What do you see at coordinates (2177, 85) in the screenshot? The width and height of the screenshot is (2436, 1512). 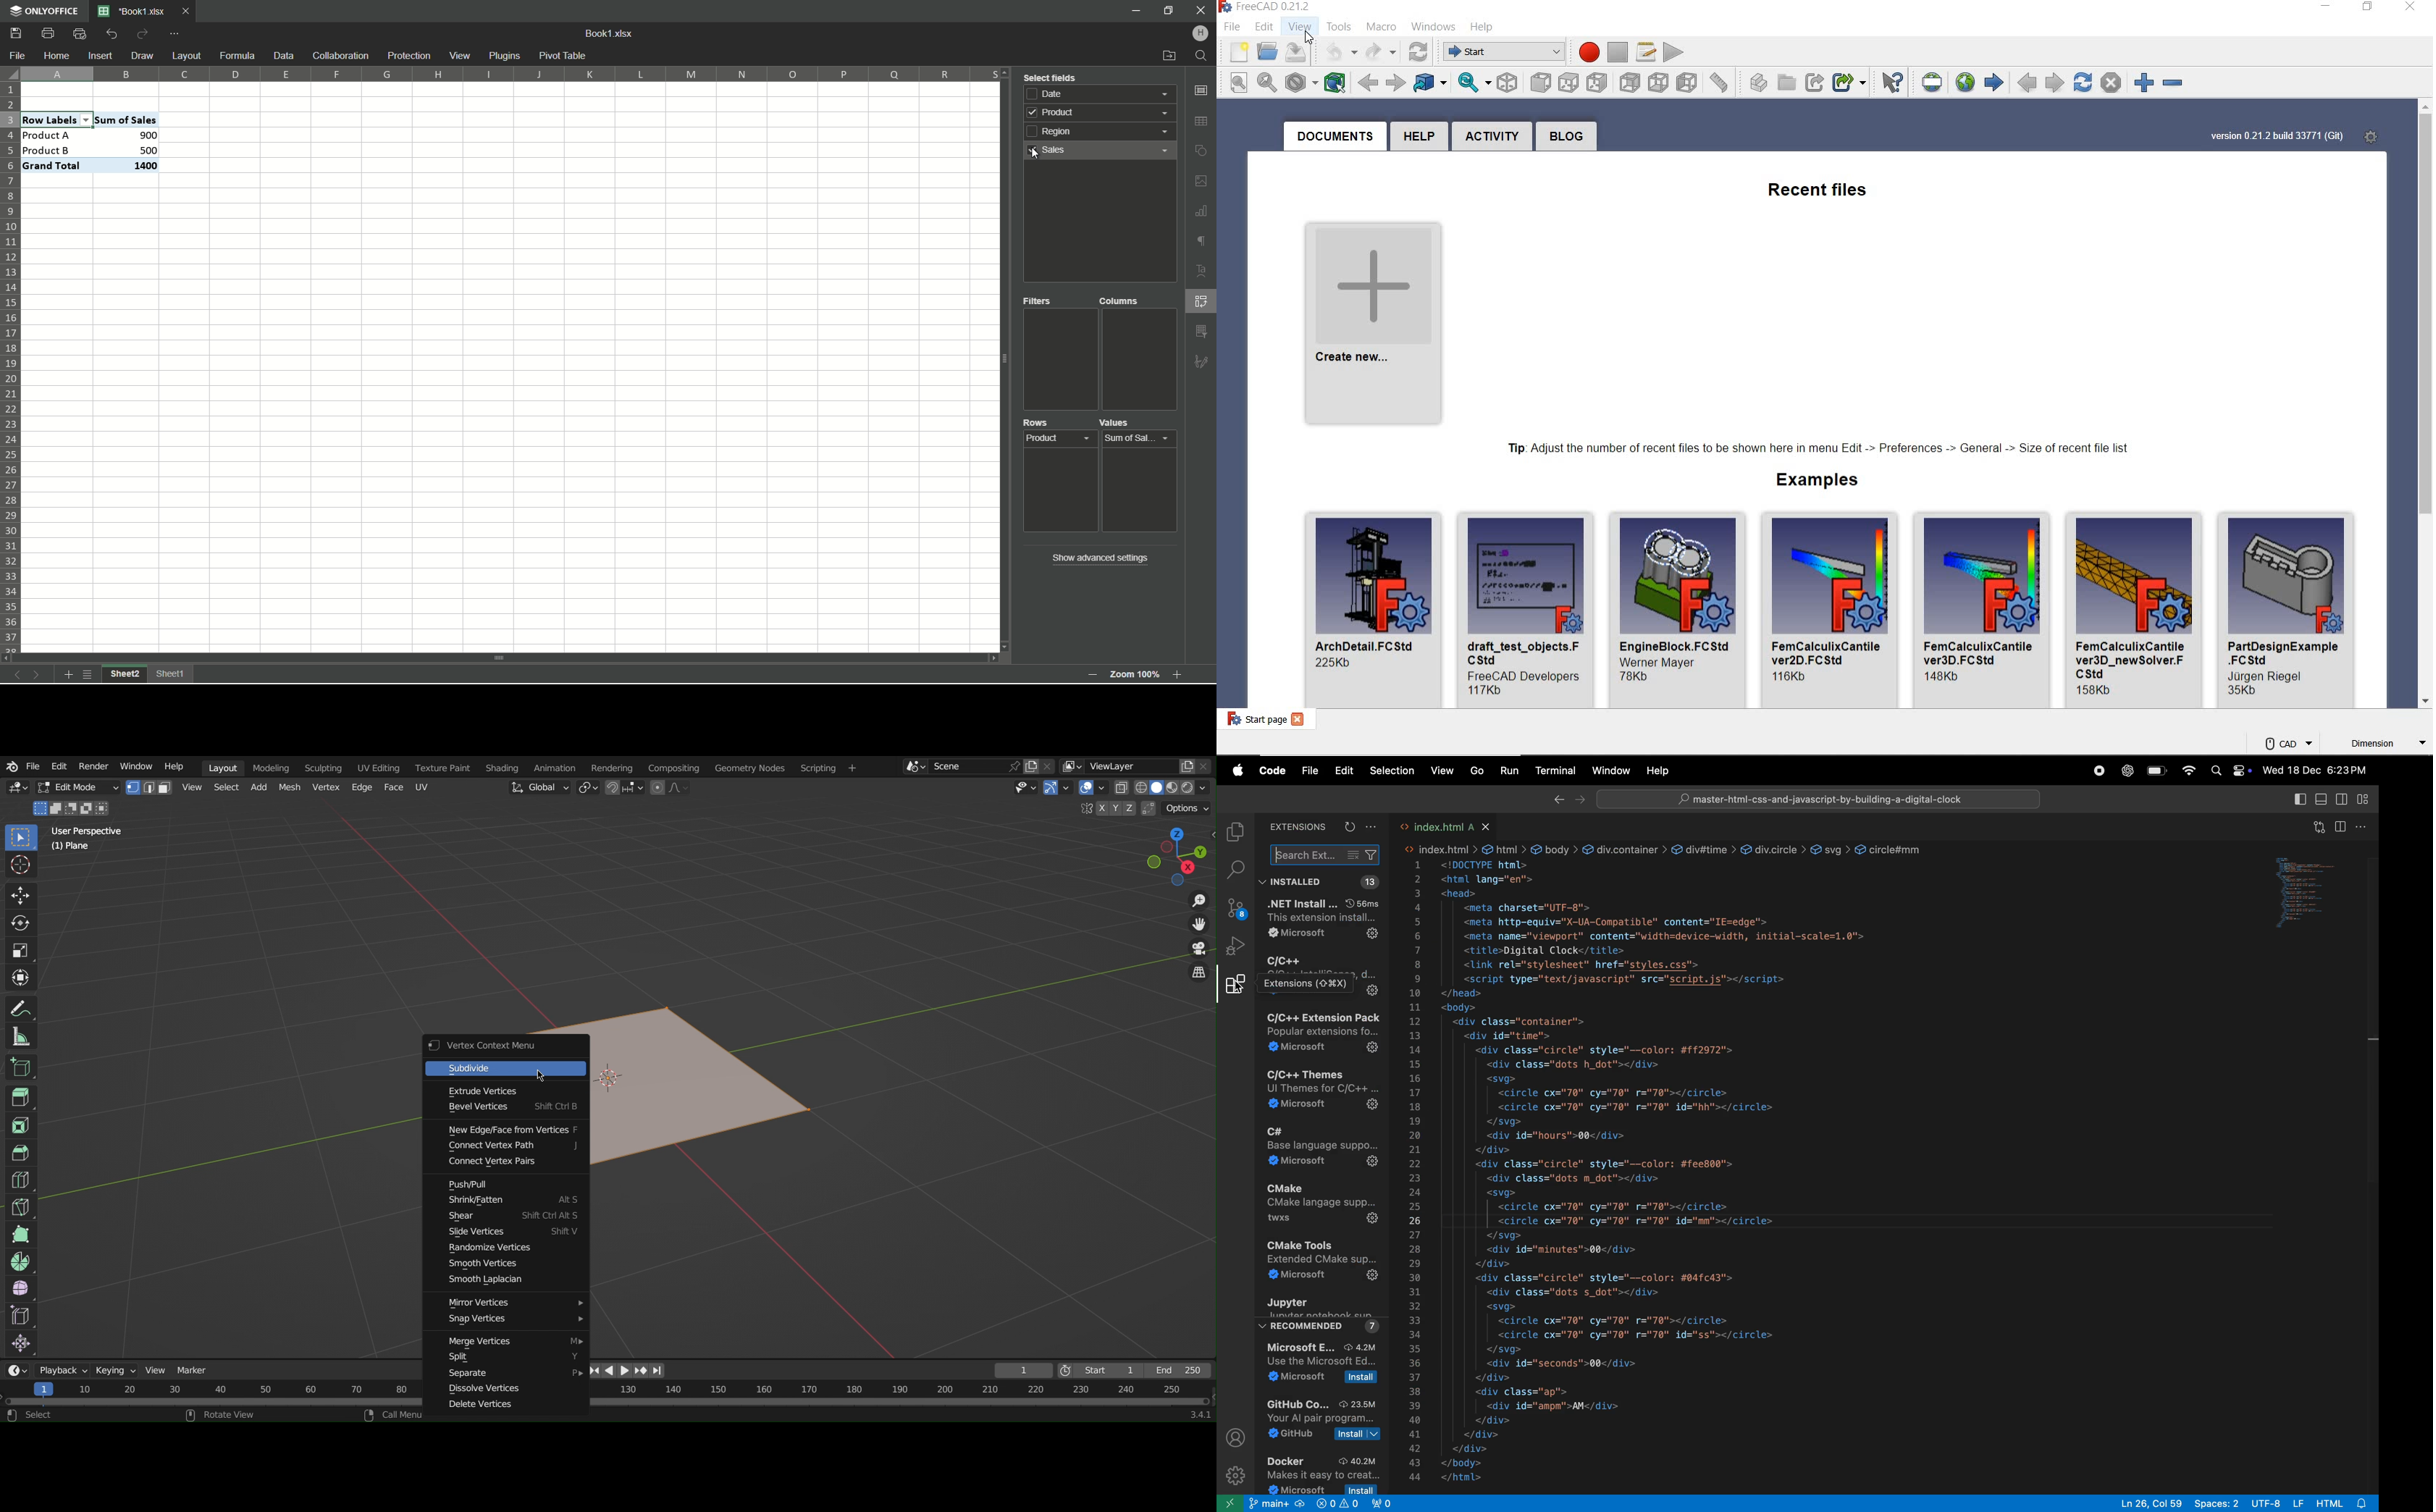 I see `zoom out` at bounding box center [2177, 85].